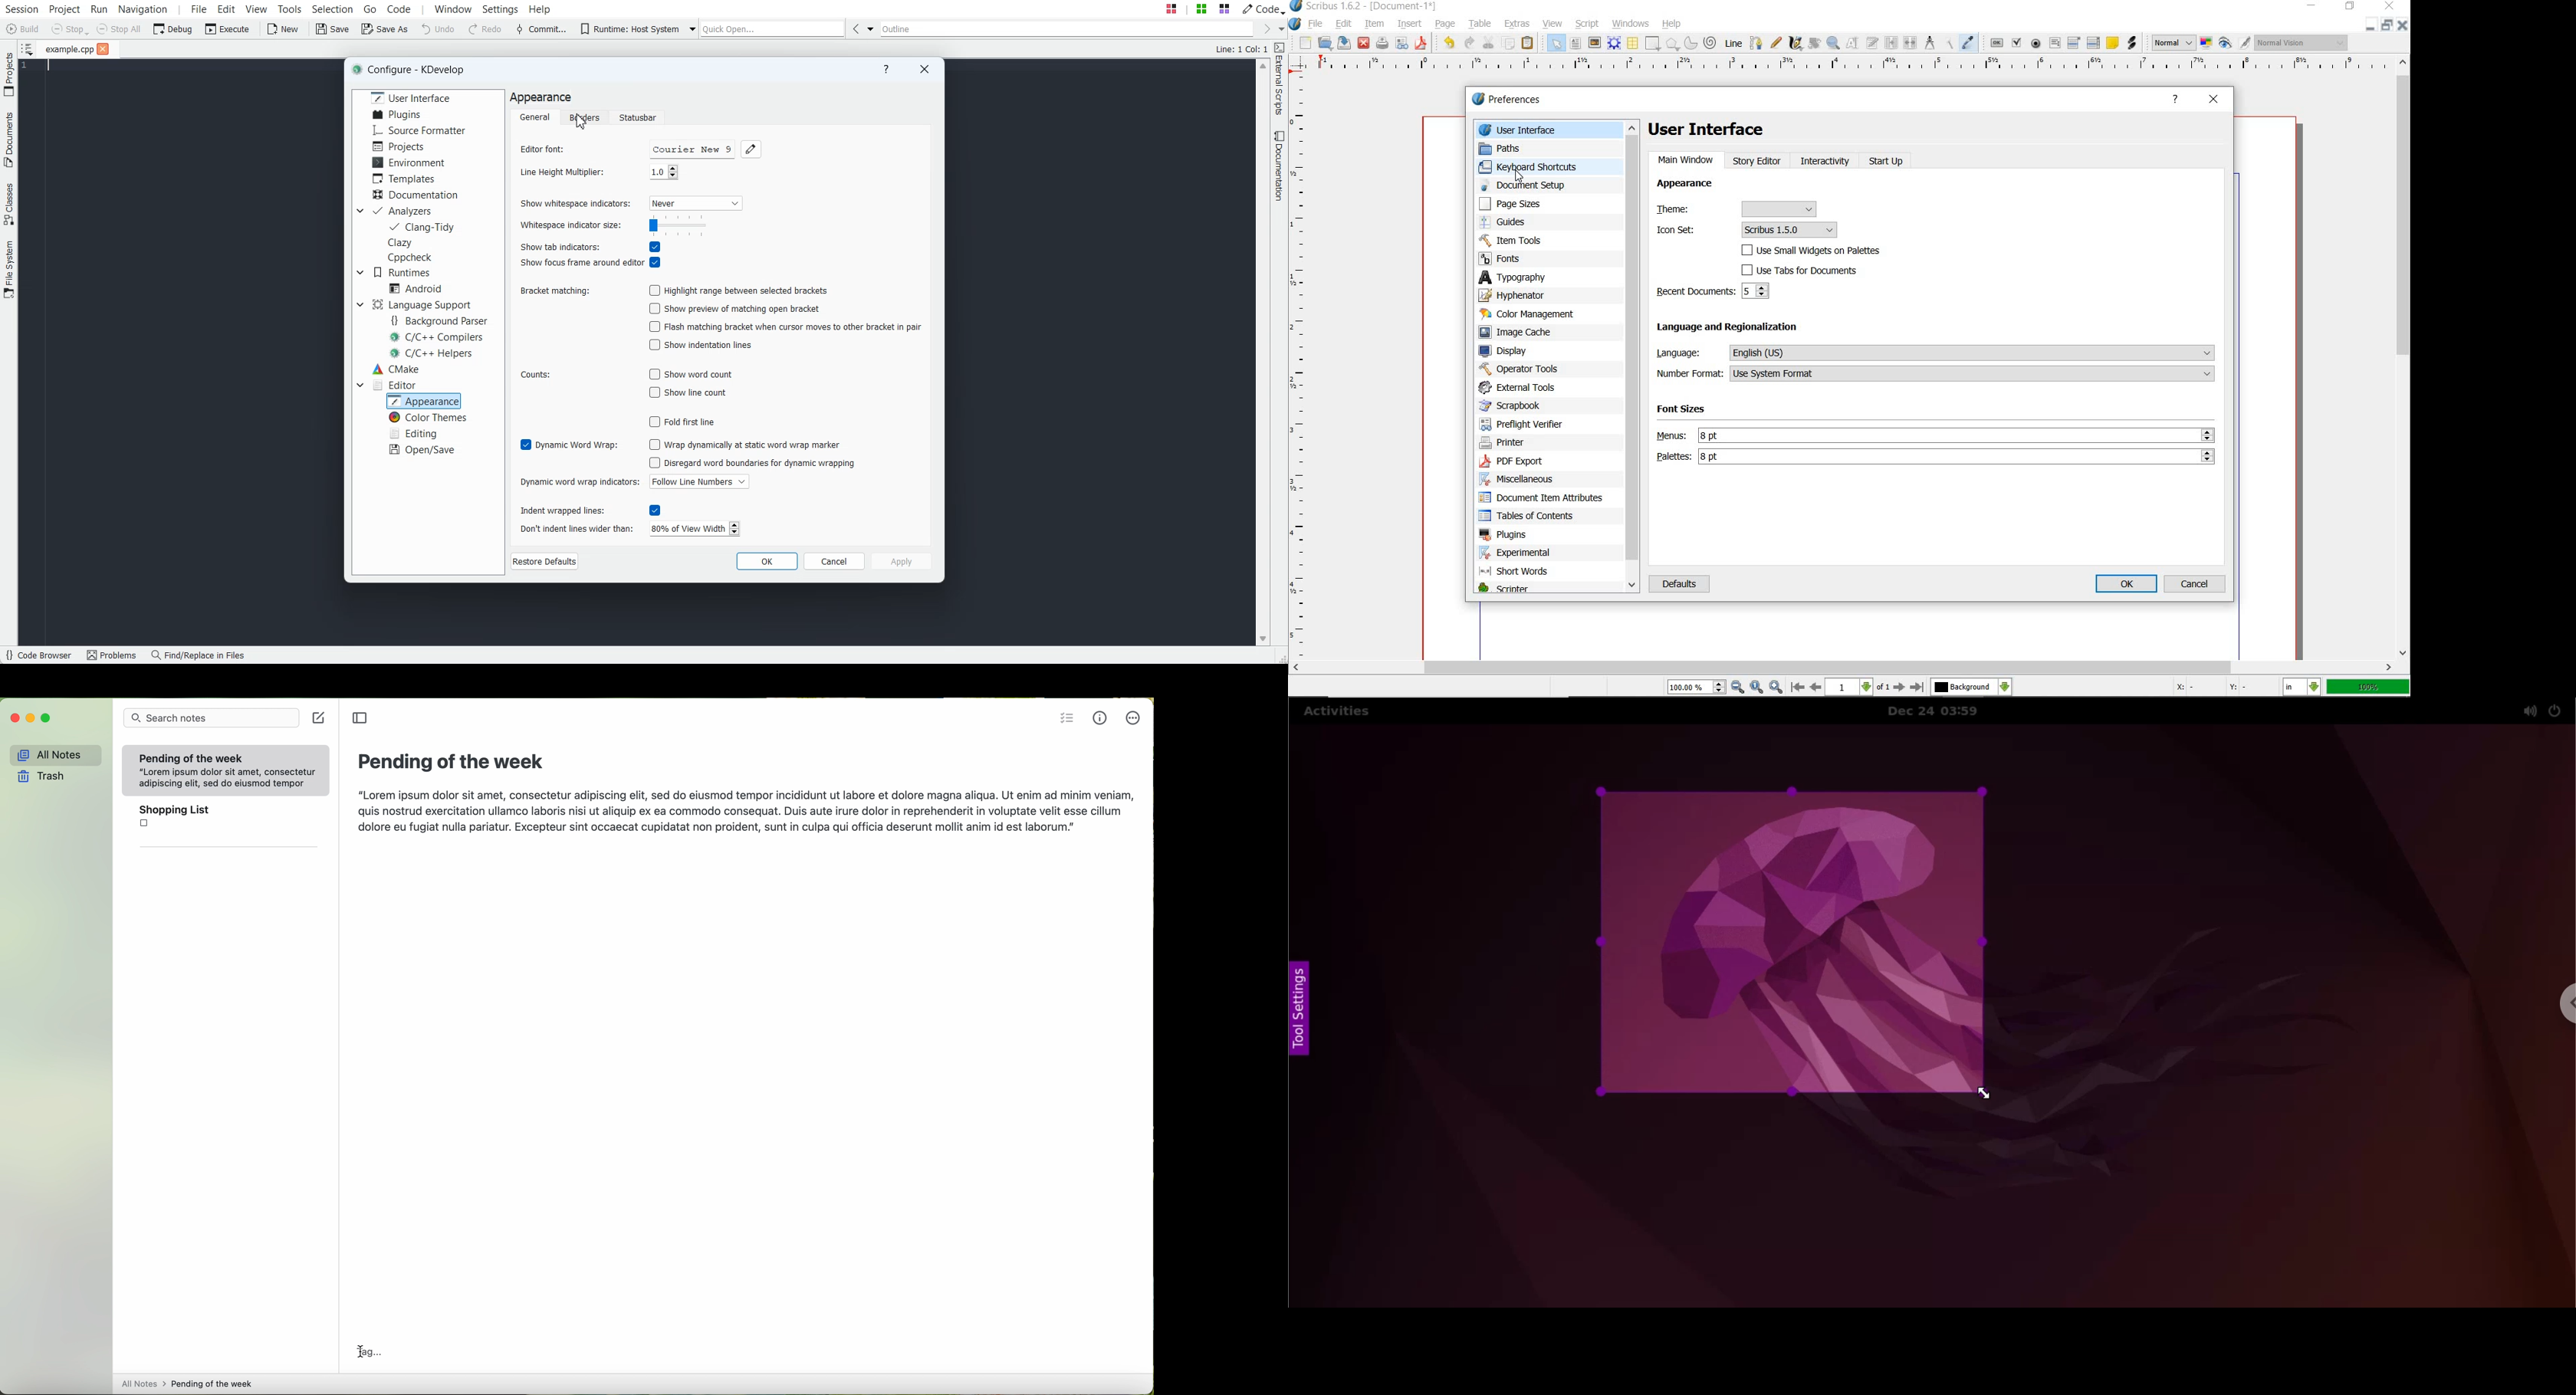  What do you see at coordinates (40, 776) in the screenshot?
I see `trash` at bounding box center [40, 776].